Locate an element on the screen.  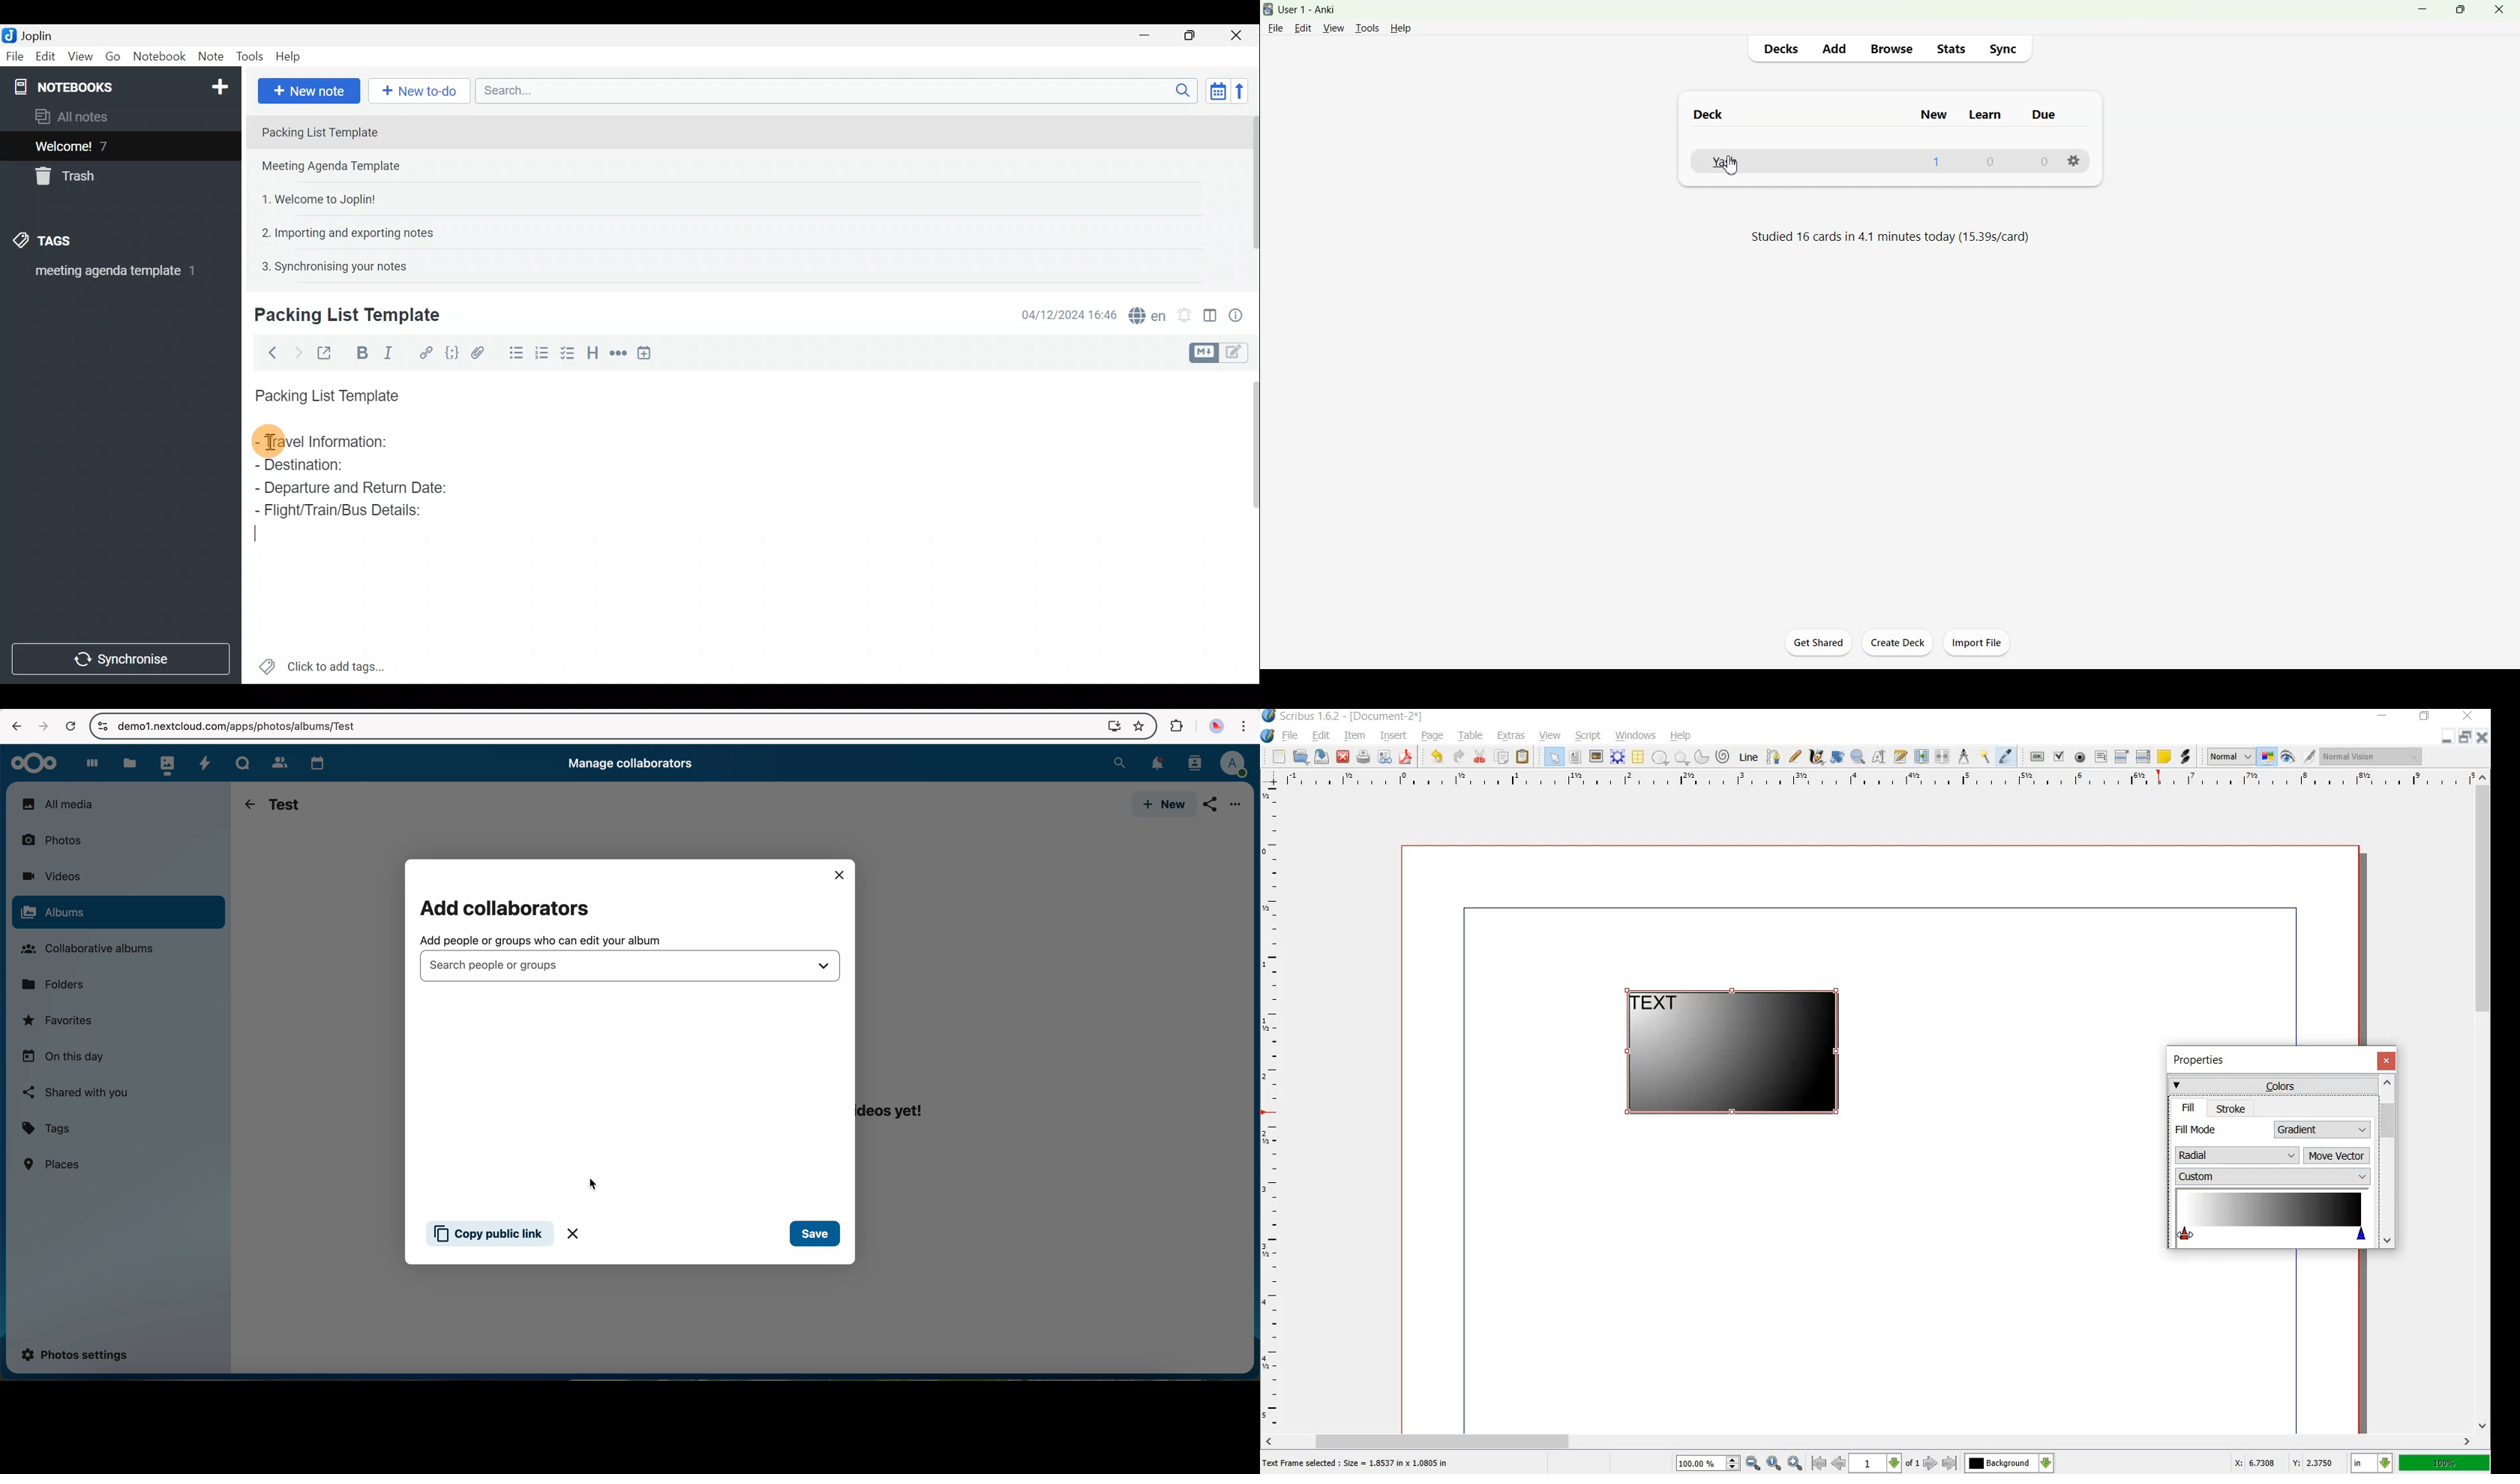
Heading is located at coordinates (594, 351).